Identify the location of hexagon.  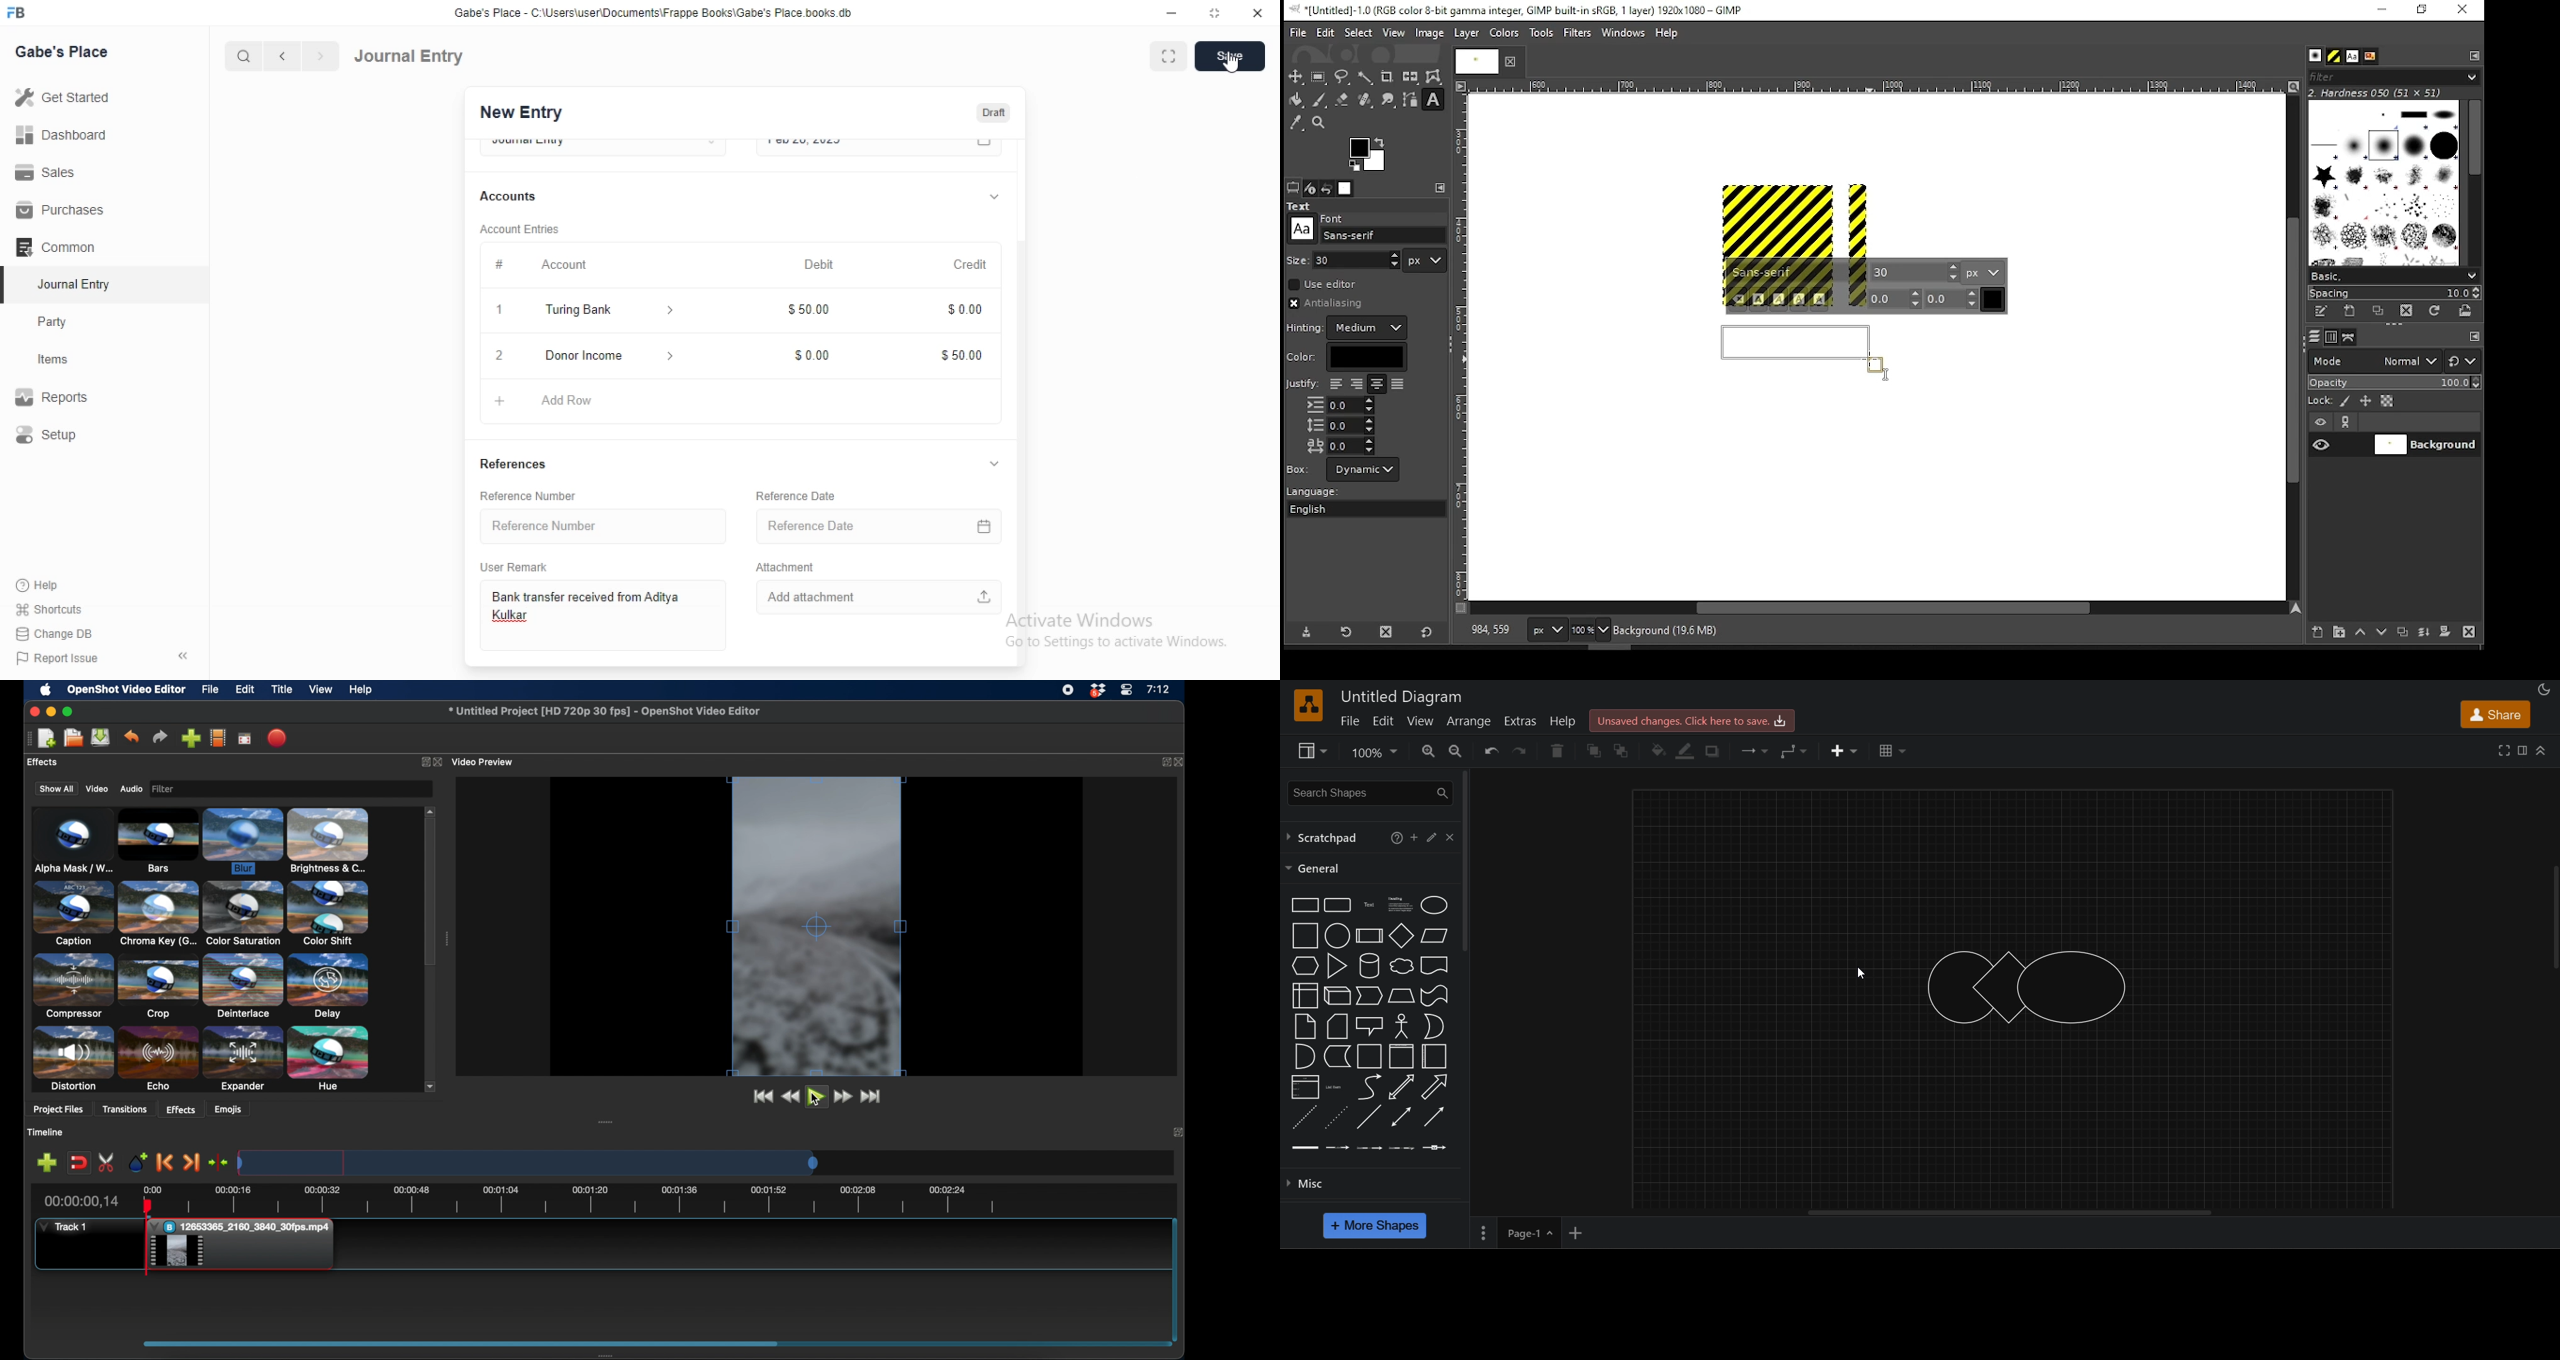
(1303, 965).